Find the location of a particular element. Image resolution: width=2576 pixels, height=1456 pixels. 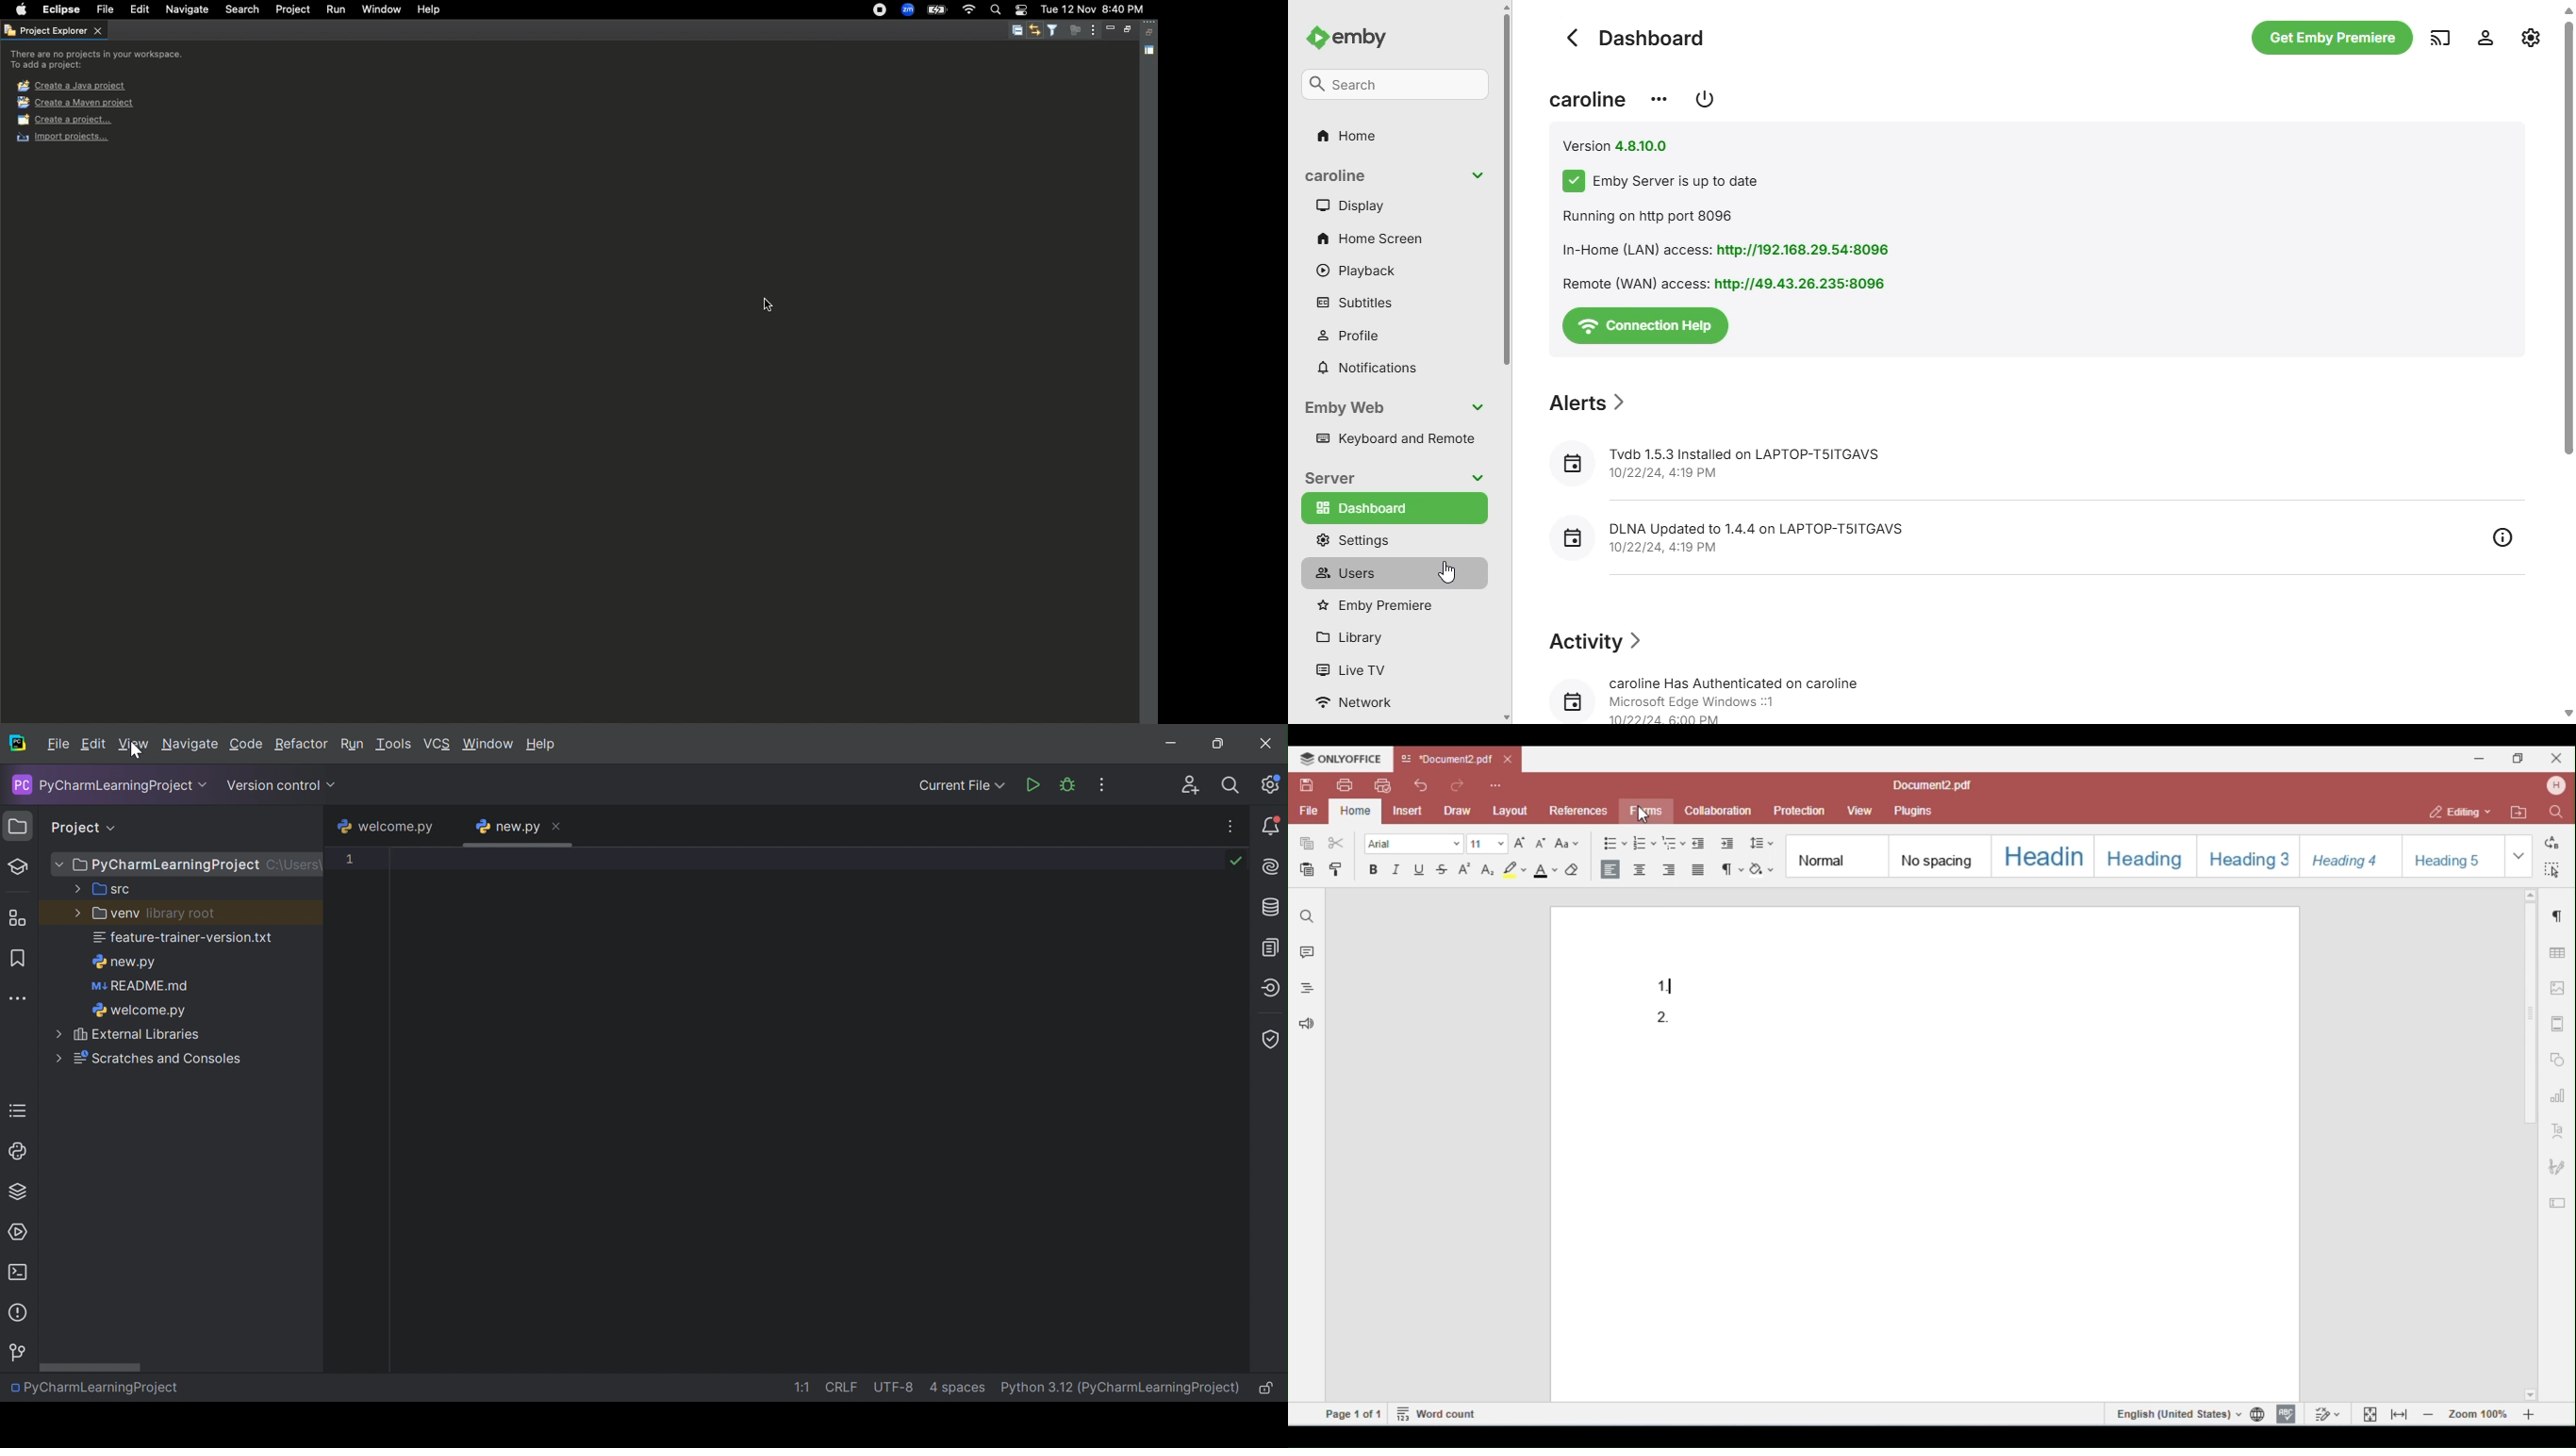

Recent Files, Tab Actions, and More is located at coordinates (1231, 824).